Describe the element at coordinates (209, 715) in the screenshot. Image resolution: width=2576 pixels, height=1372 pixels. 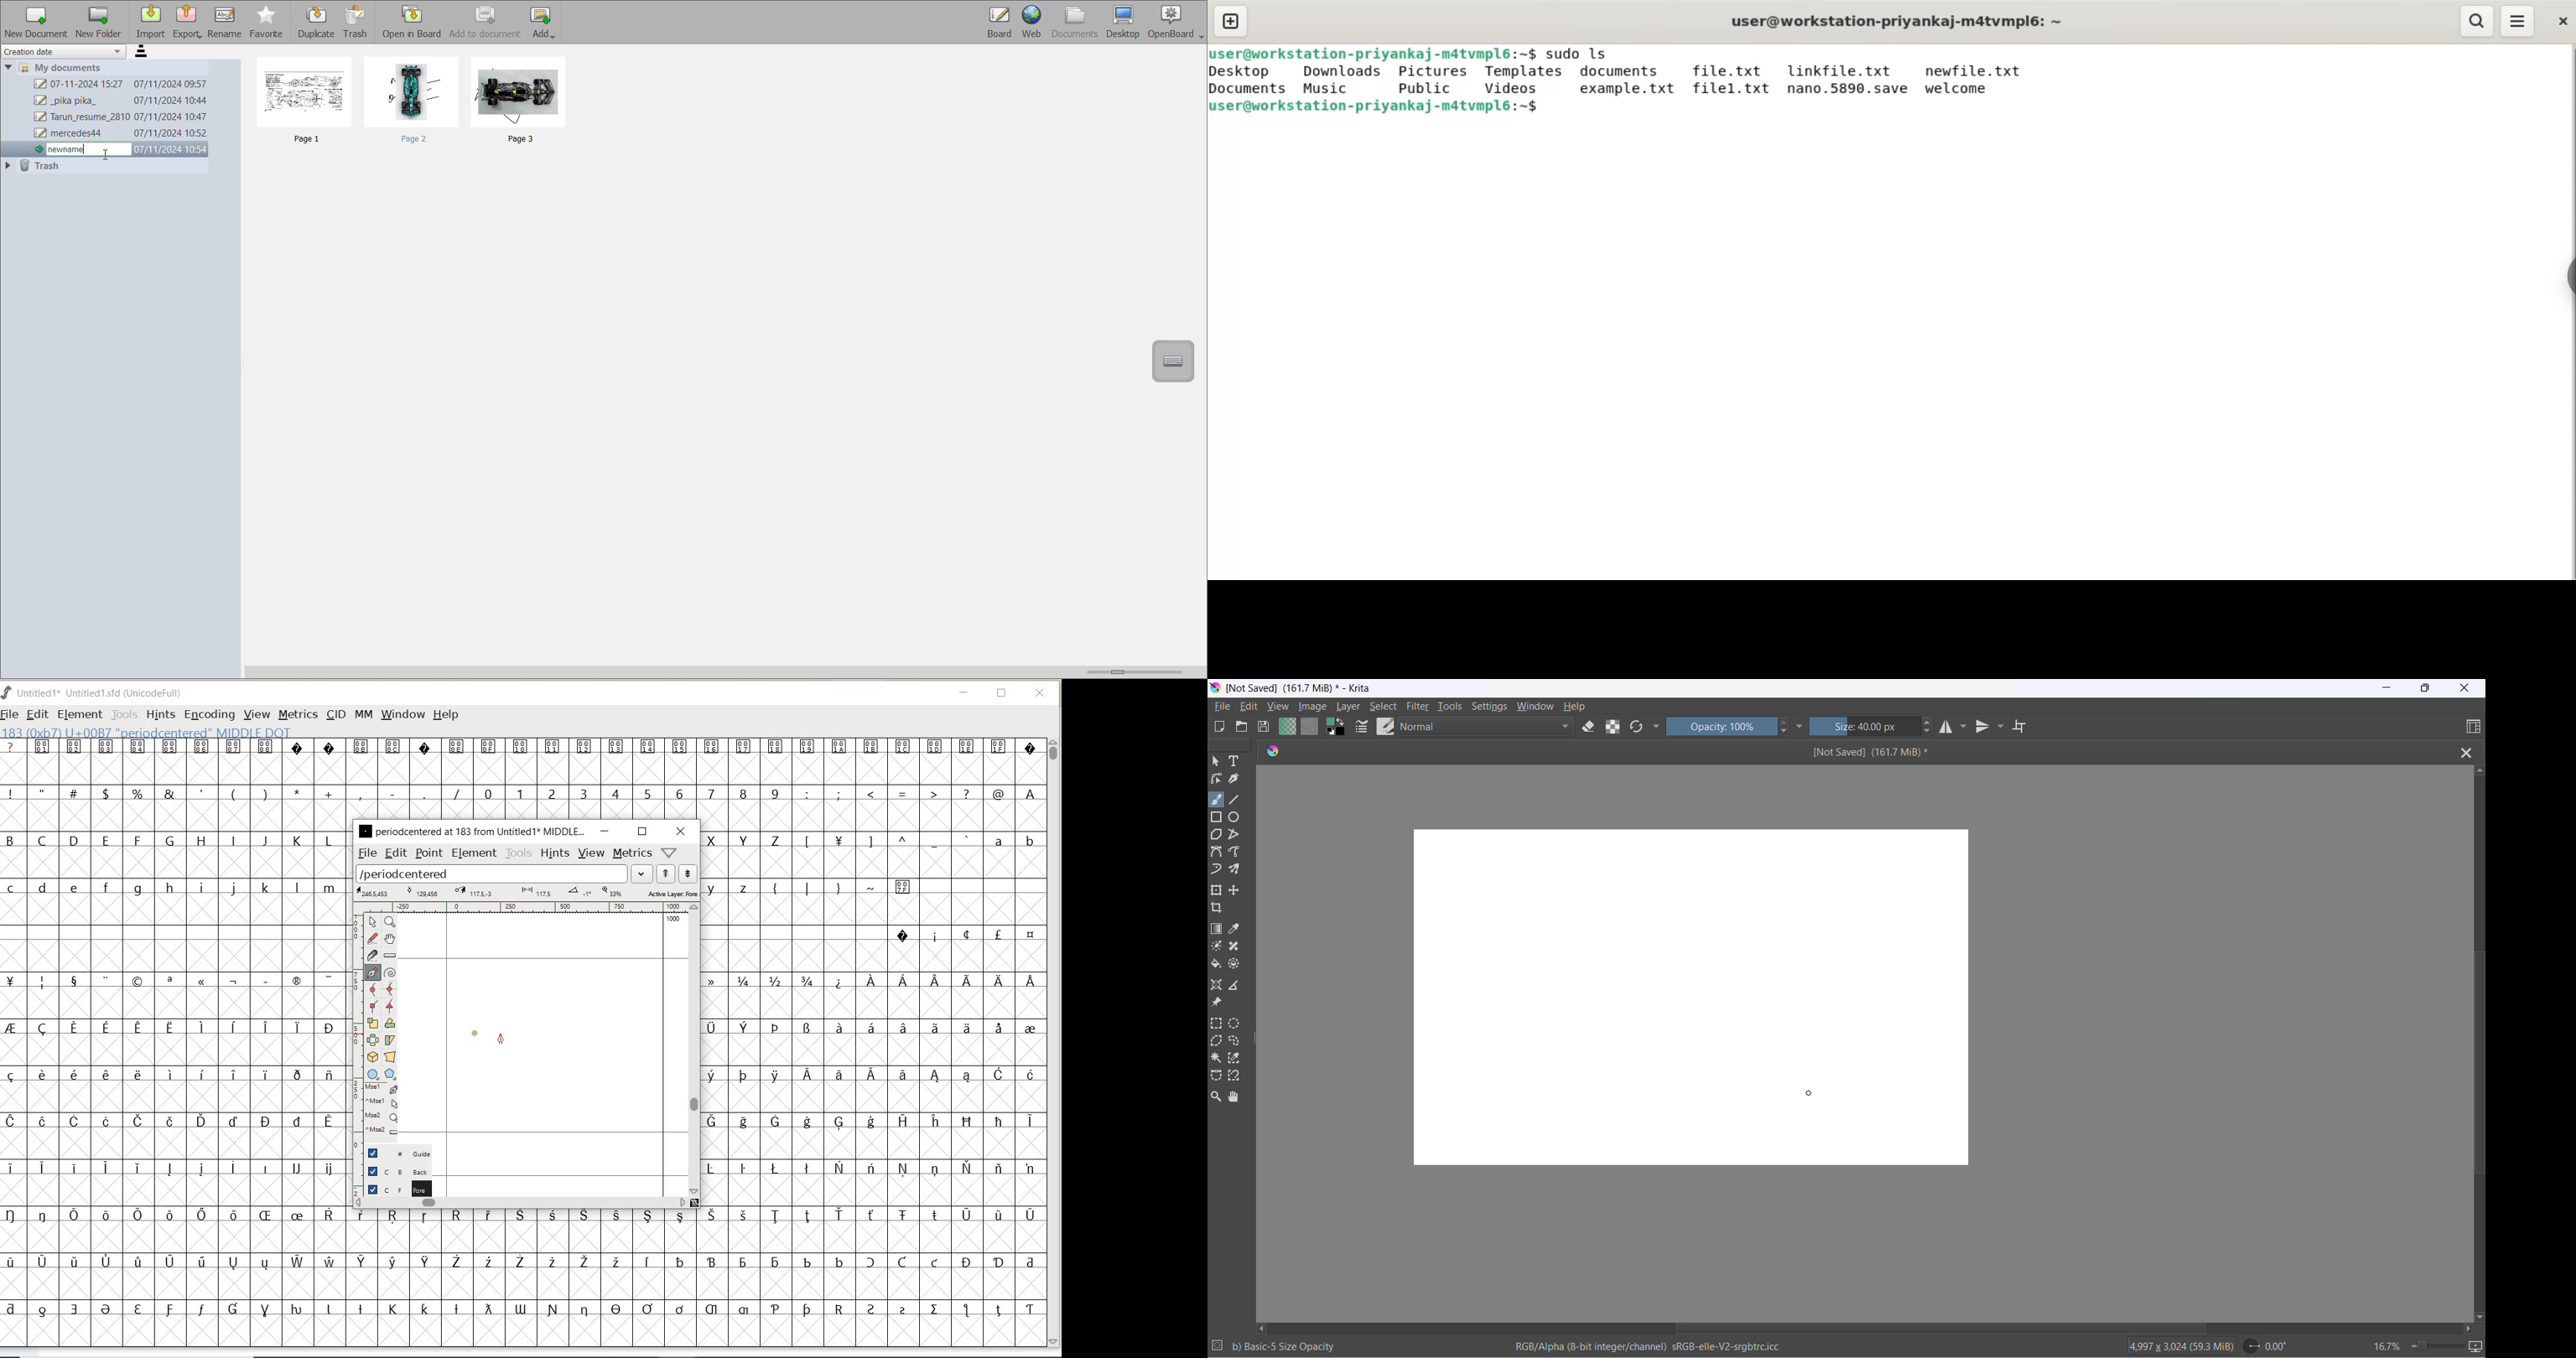
I see `ENCODING` at that location.